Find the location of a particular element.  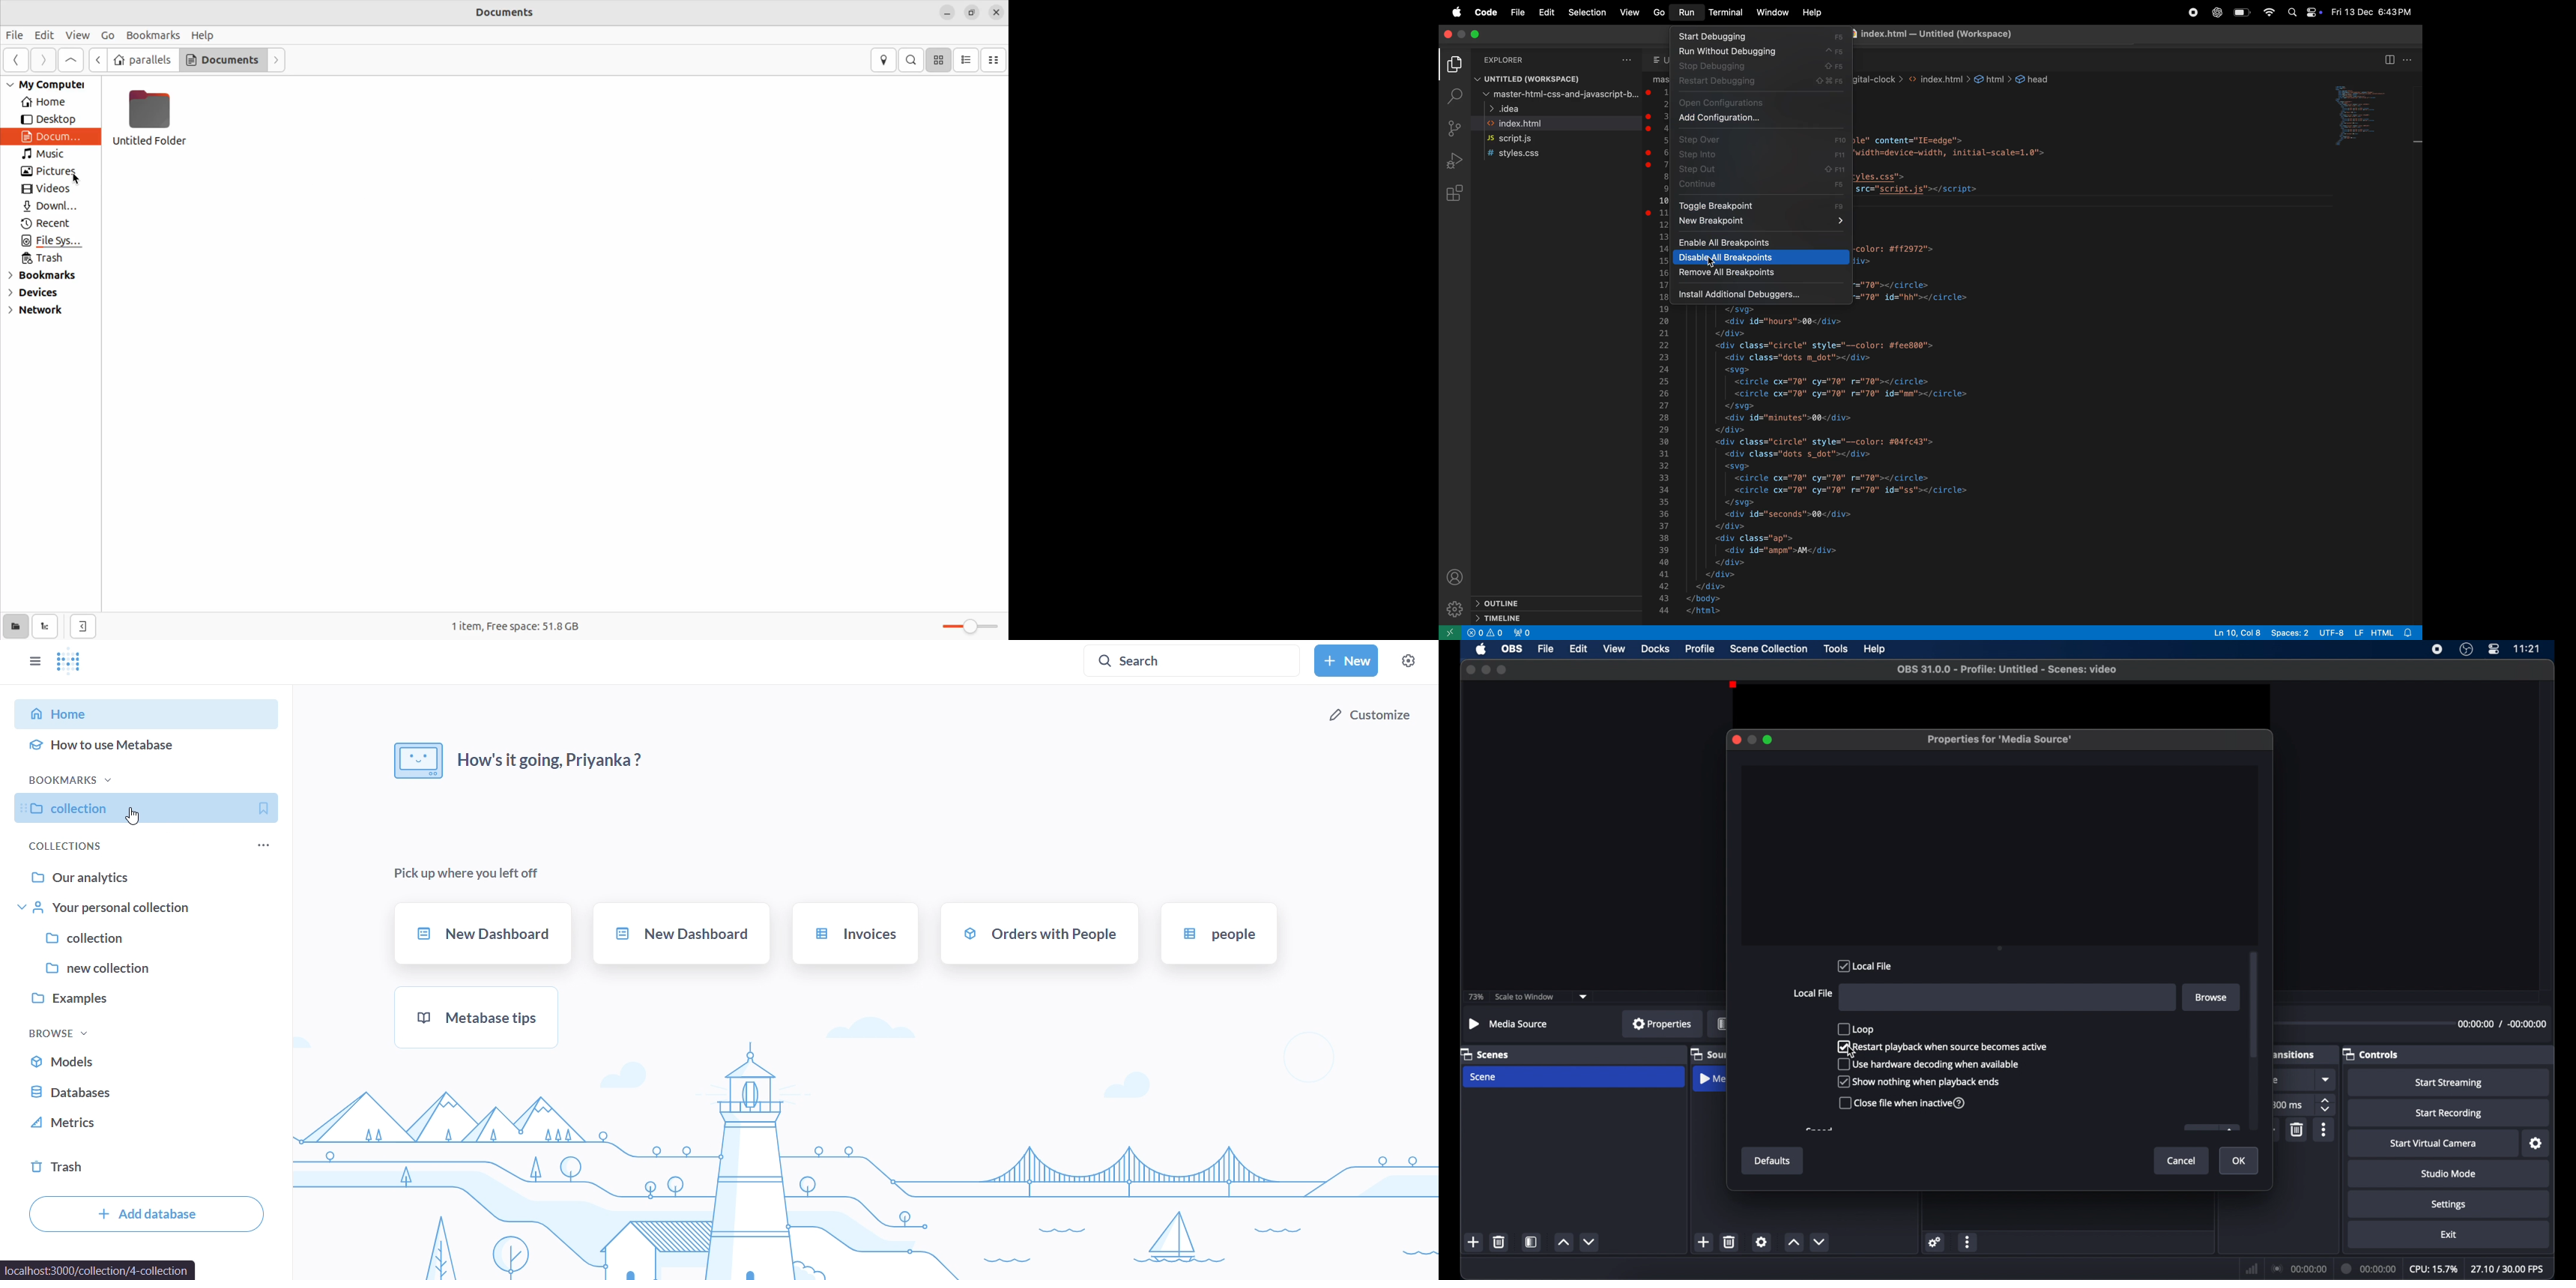

how to use metabase is located at coordinates (148, 748).